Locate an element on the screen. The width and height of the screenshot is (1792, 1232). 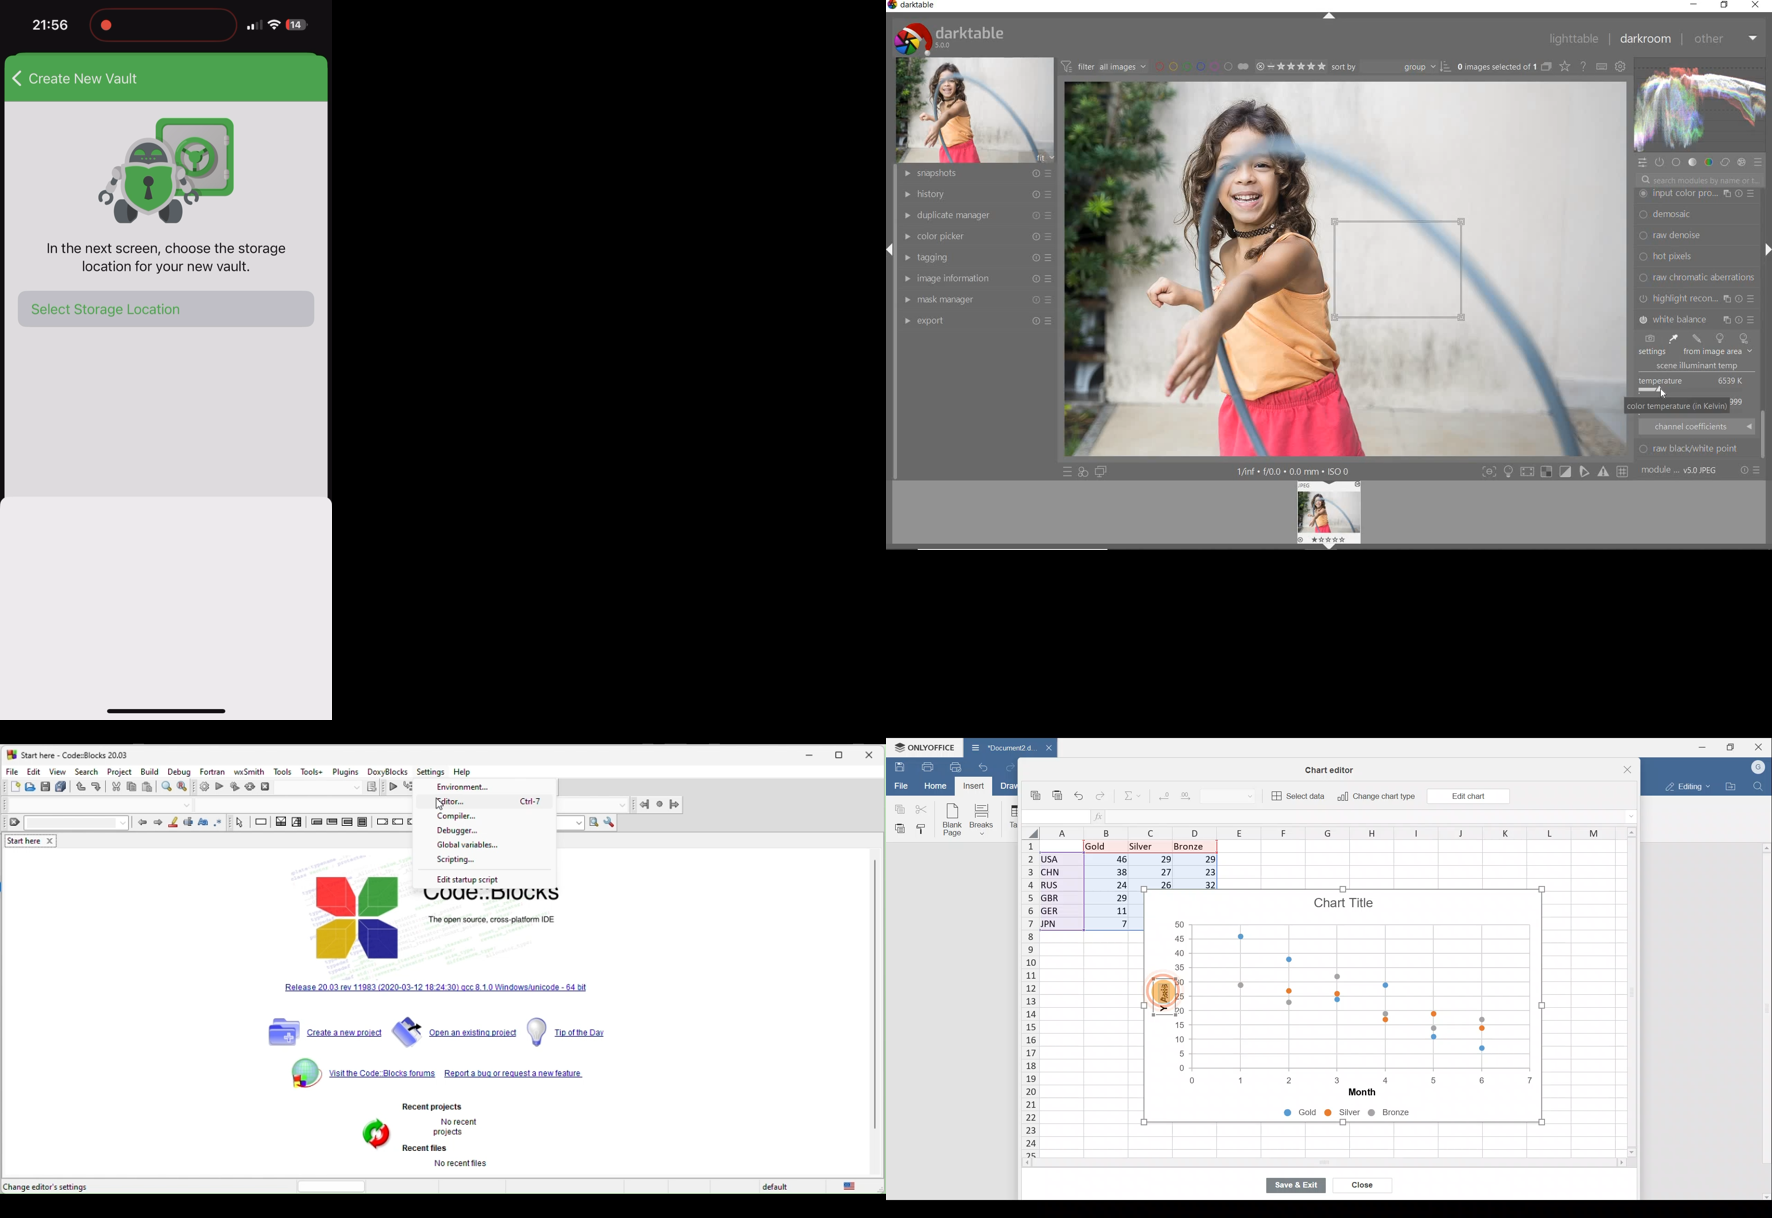
display a second darkroom image window is located at coordinates (1103, 472).